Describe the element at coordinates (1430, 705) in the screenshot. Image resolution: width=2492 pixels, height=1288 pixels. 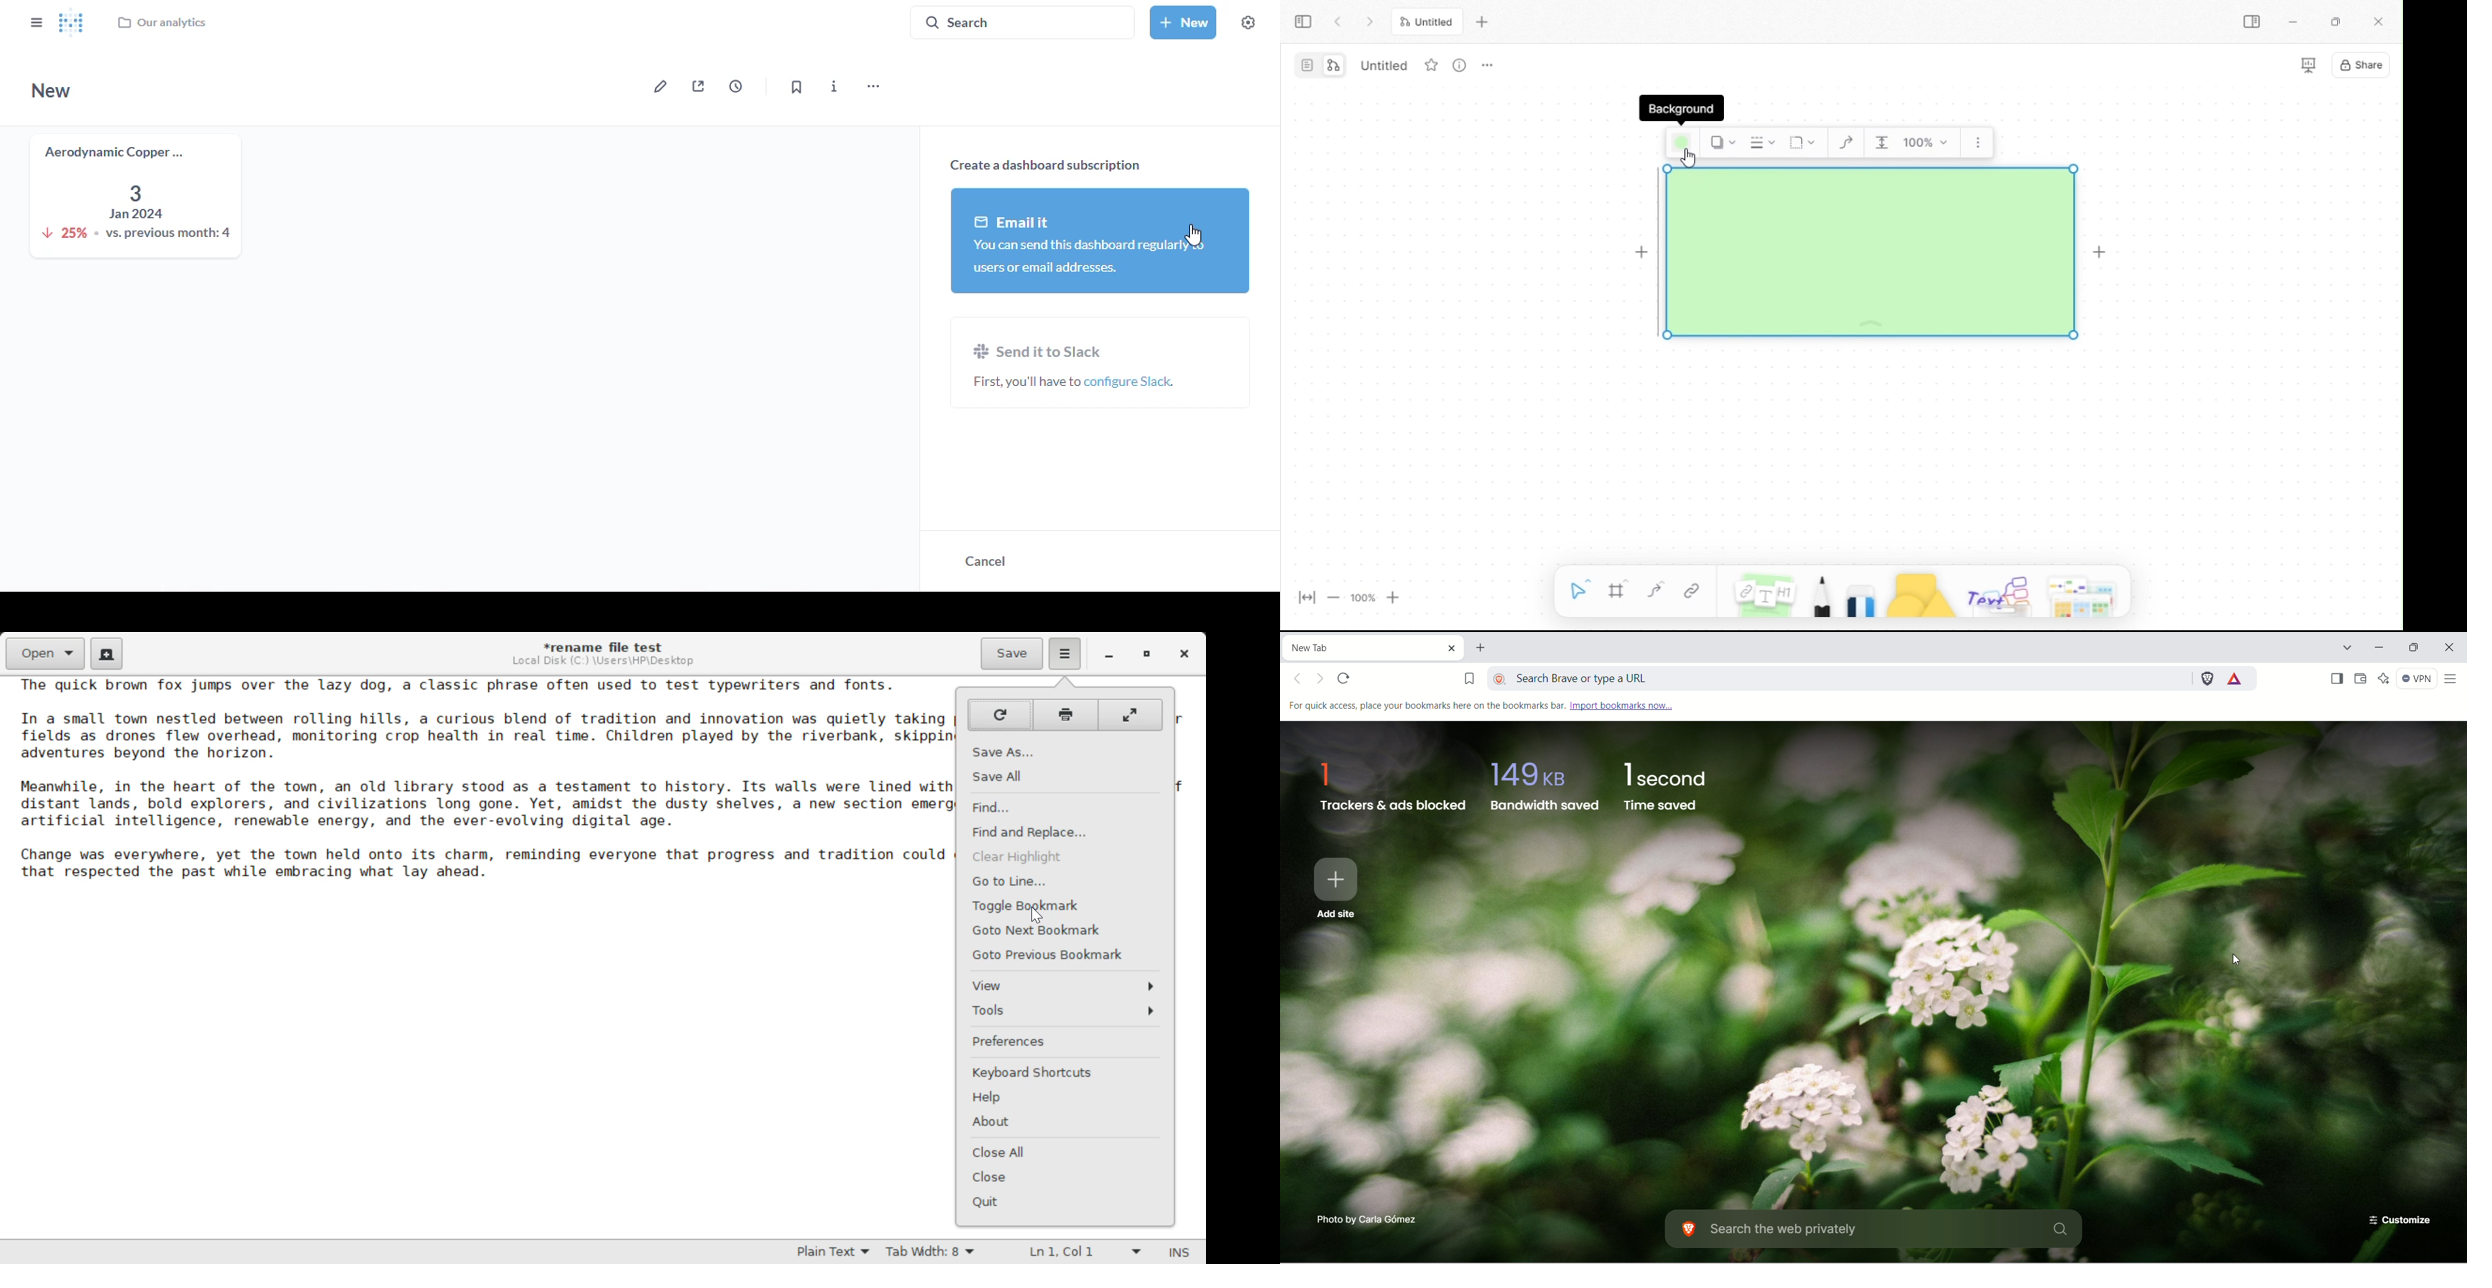
I see `for quick access, place your bookmarks here on the bookmarks bar.` at that location.